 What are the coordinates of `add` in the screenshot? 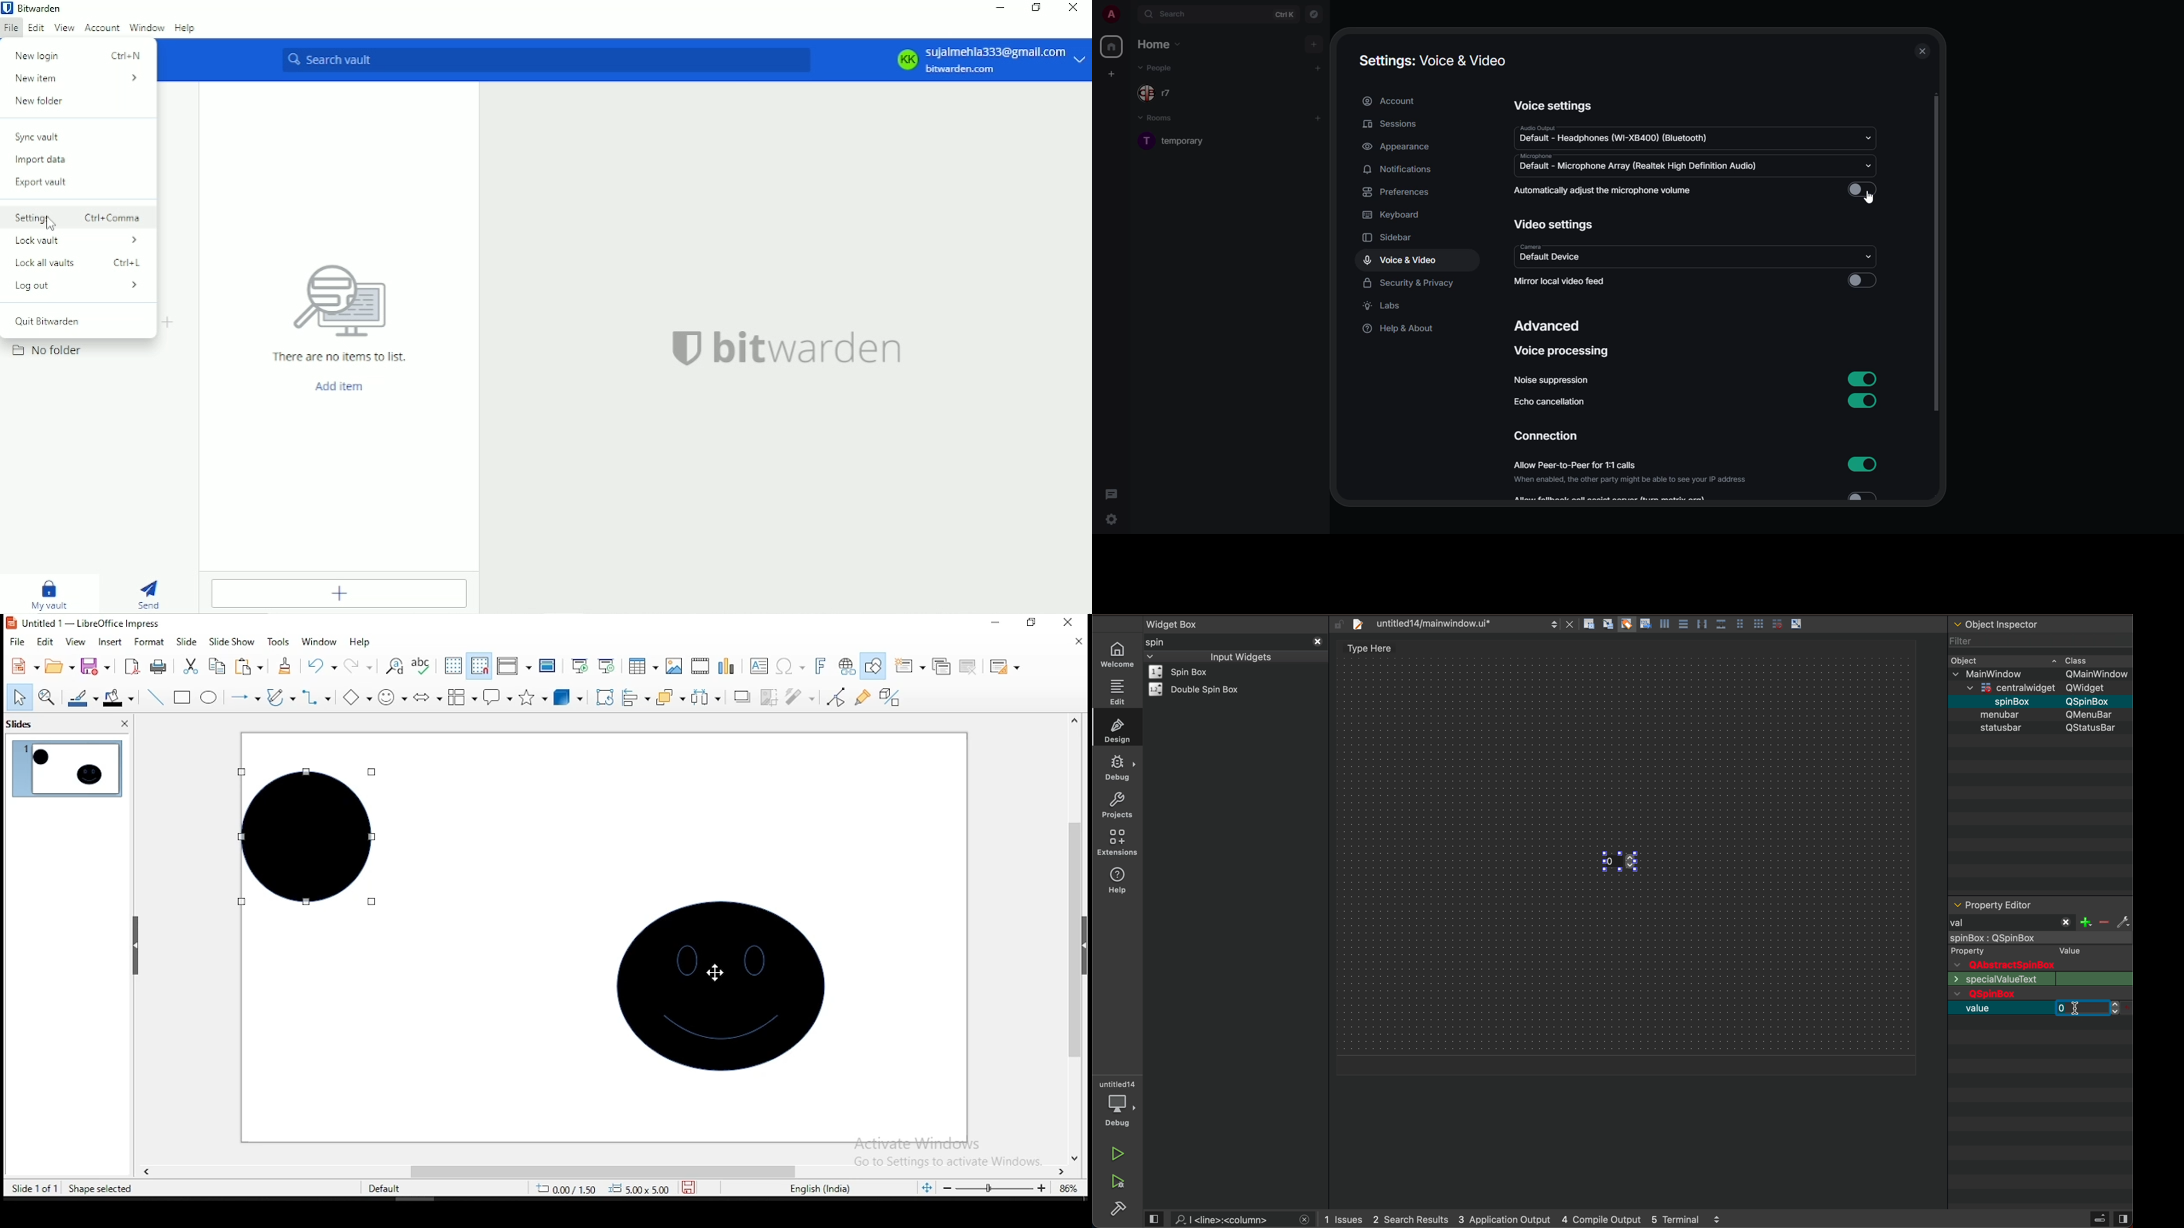 It's located at (1319, 117).